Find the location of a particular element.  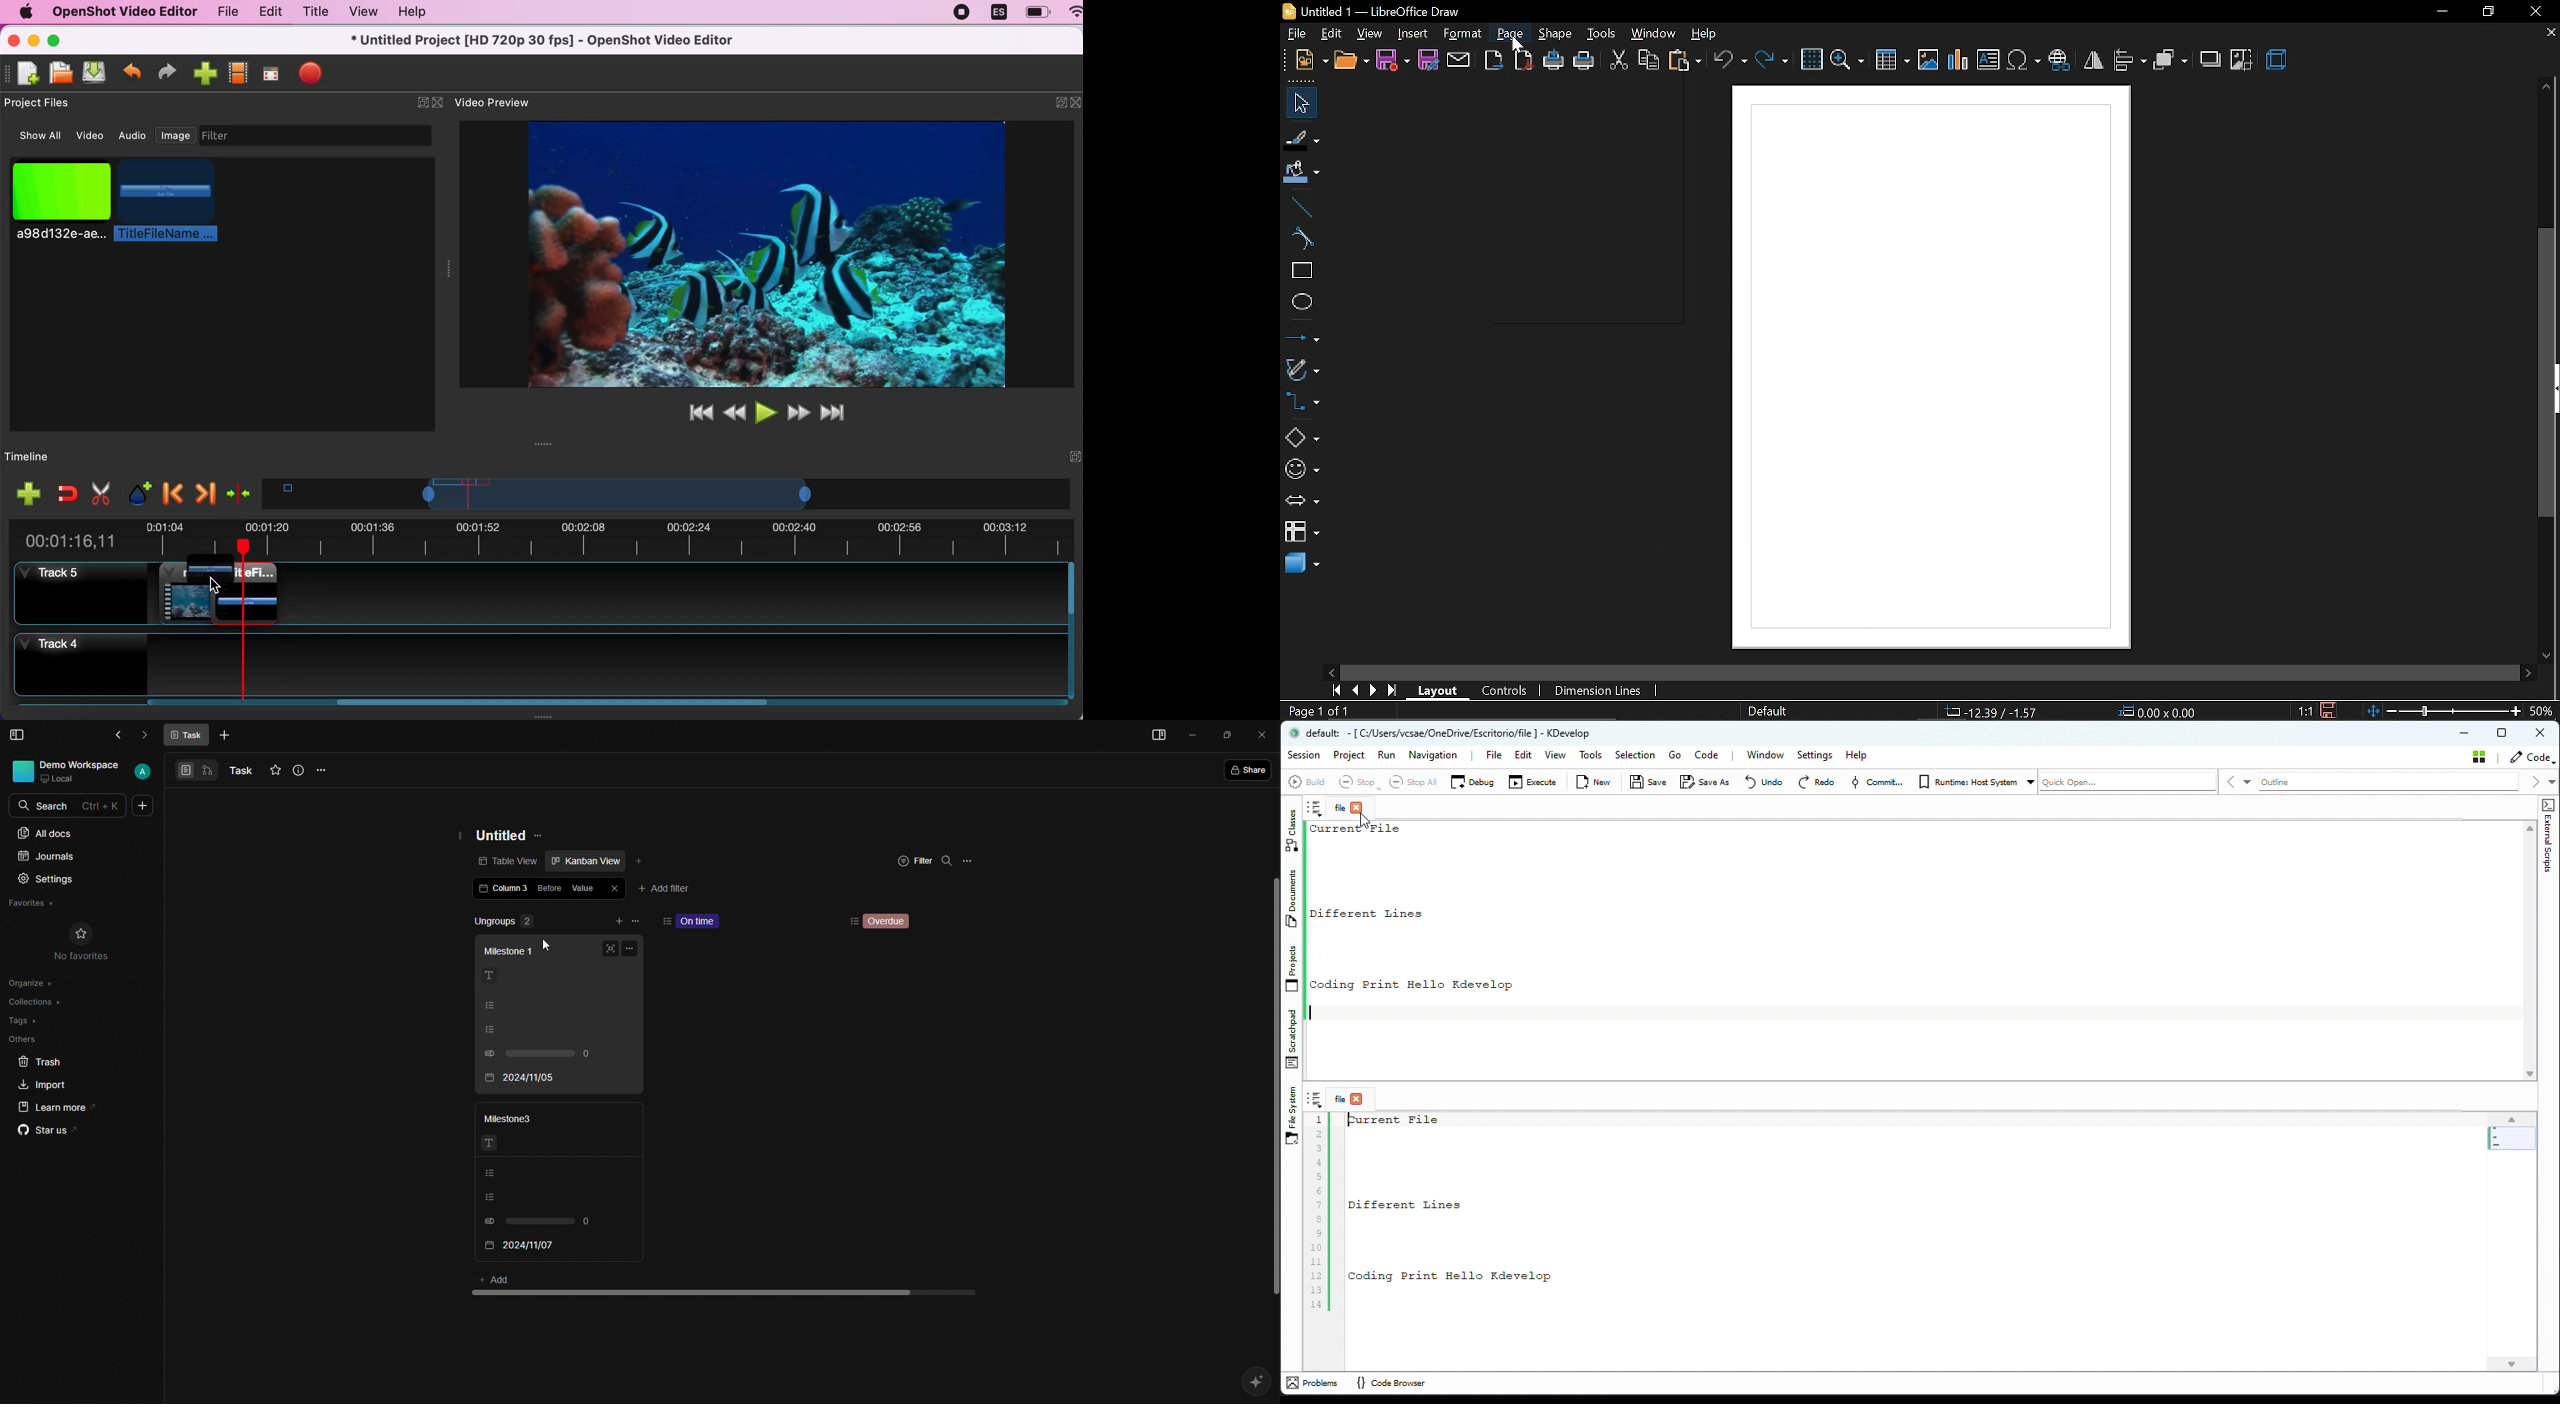

rectangle is located at coordinates (1302, 273).